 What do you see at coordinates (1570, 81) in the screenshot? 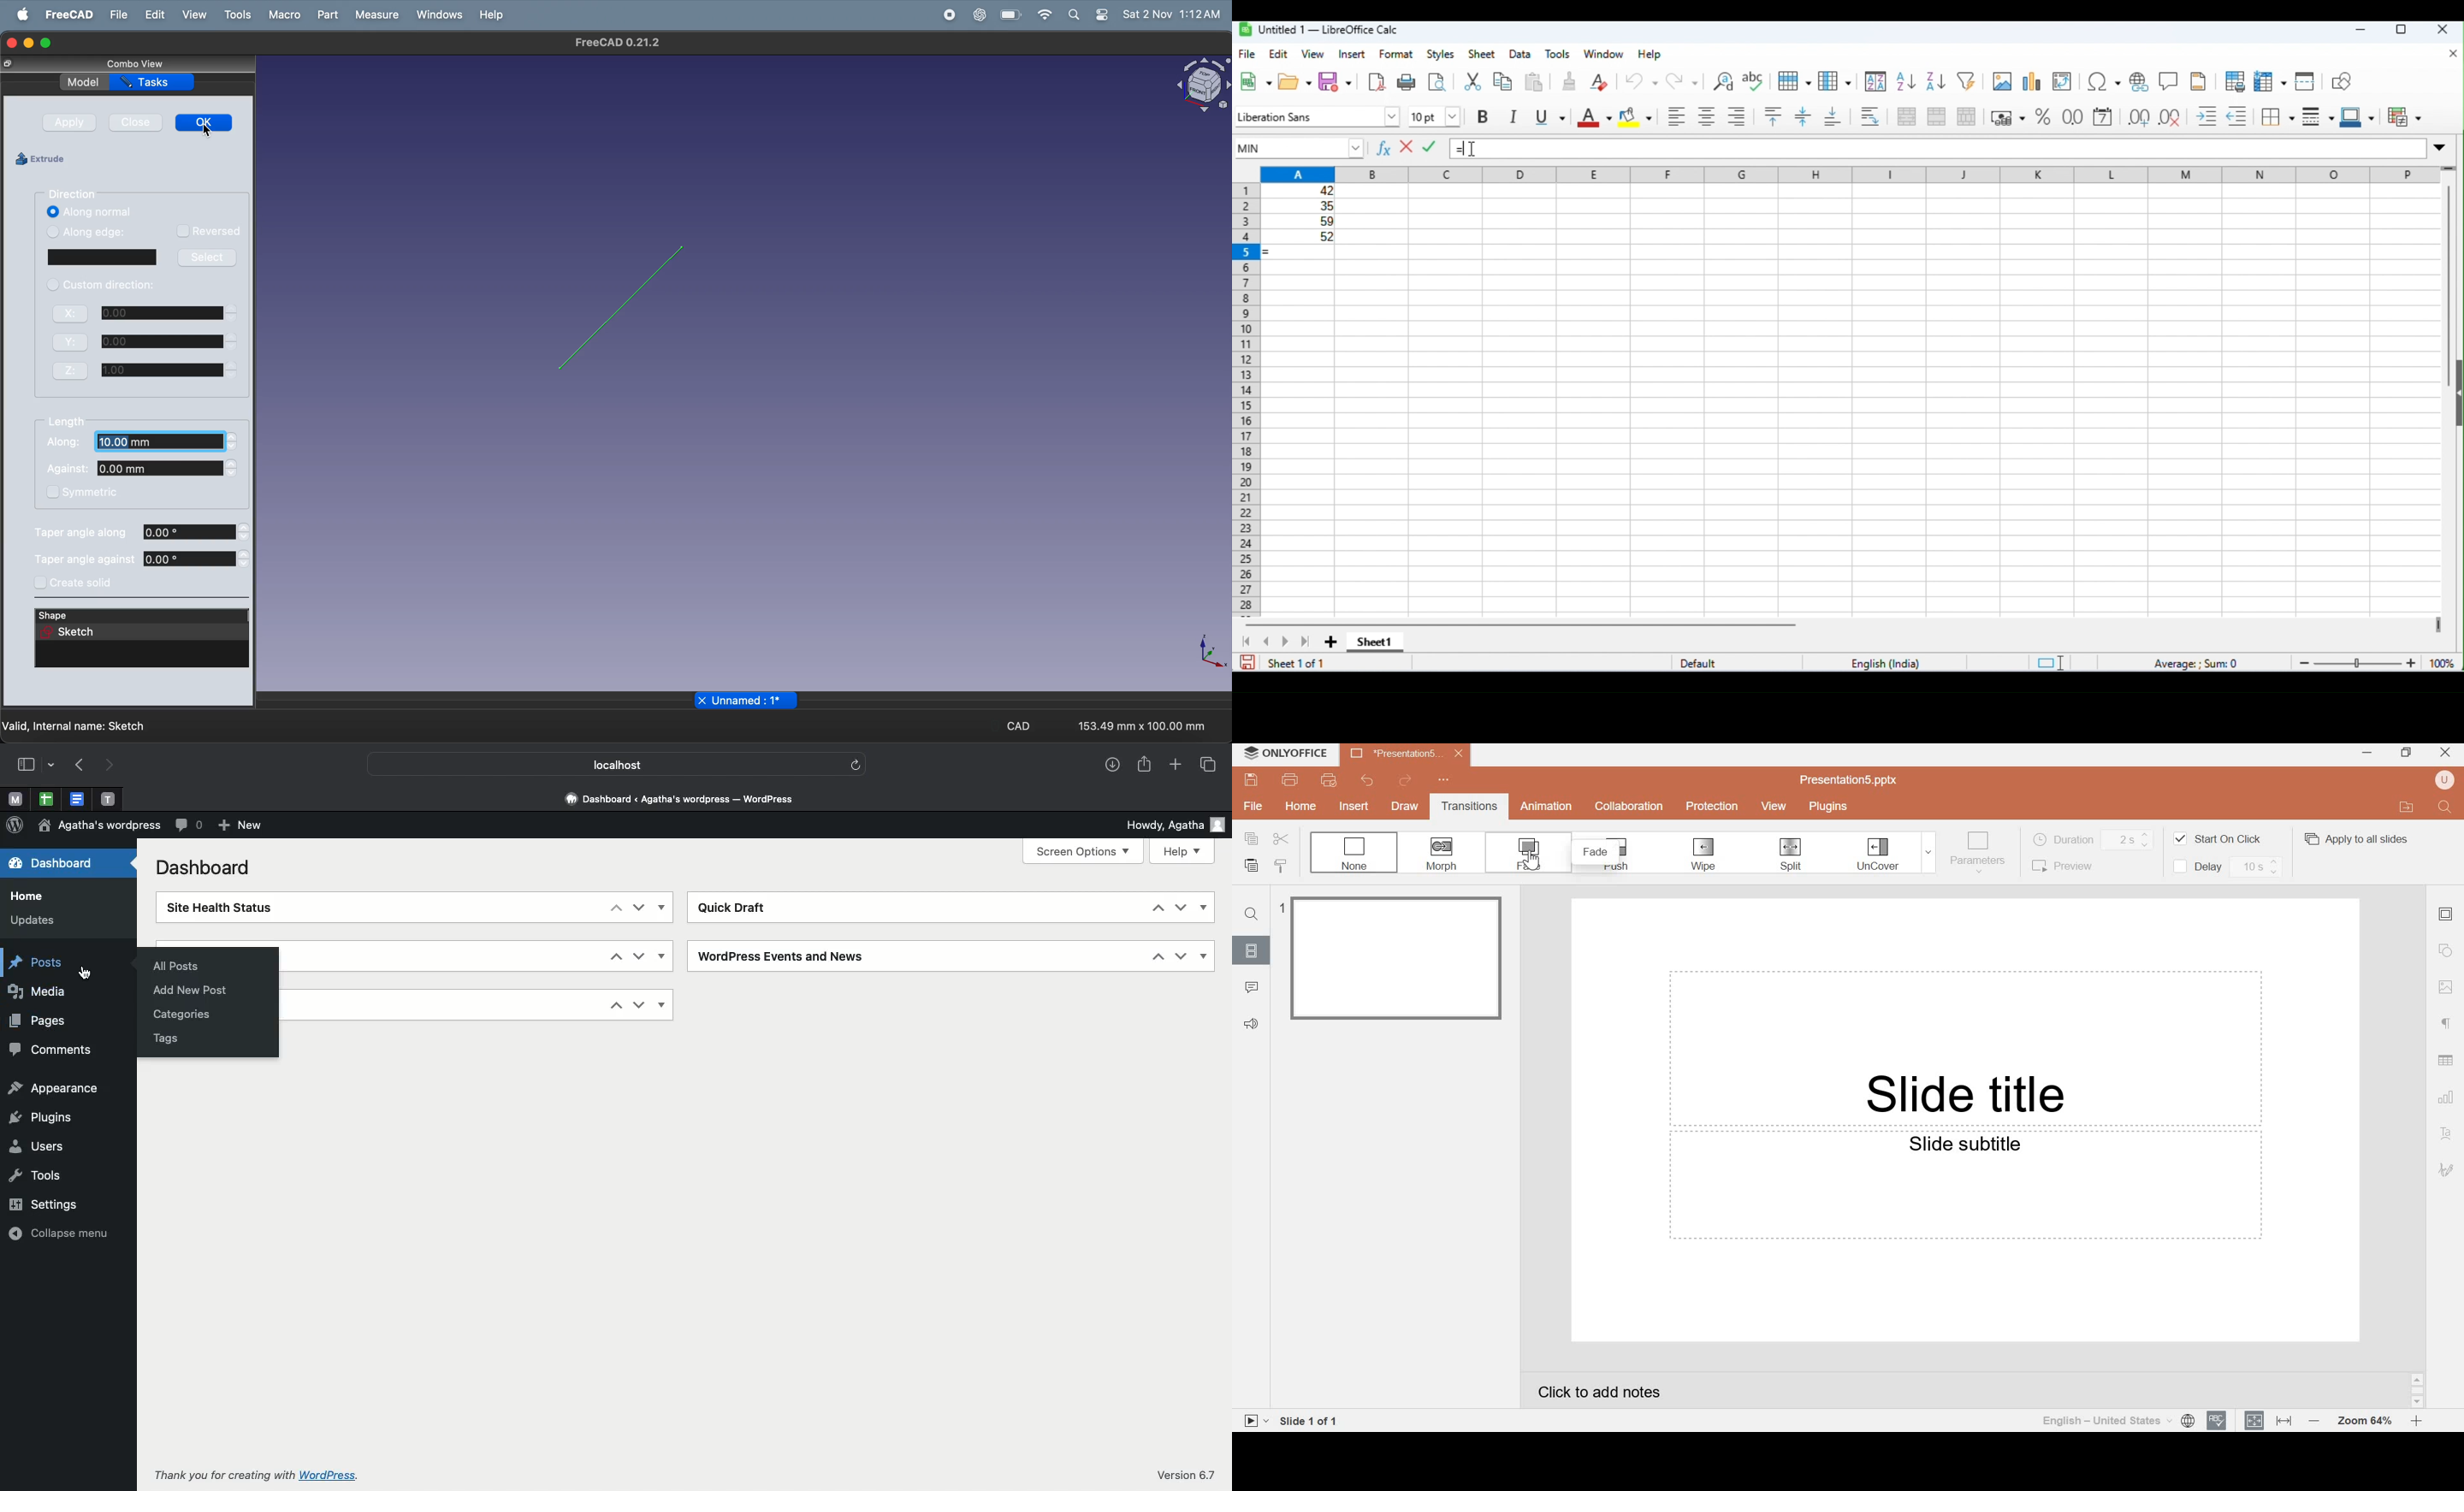
I see `clone` at bounding box center [1570, 81].